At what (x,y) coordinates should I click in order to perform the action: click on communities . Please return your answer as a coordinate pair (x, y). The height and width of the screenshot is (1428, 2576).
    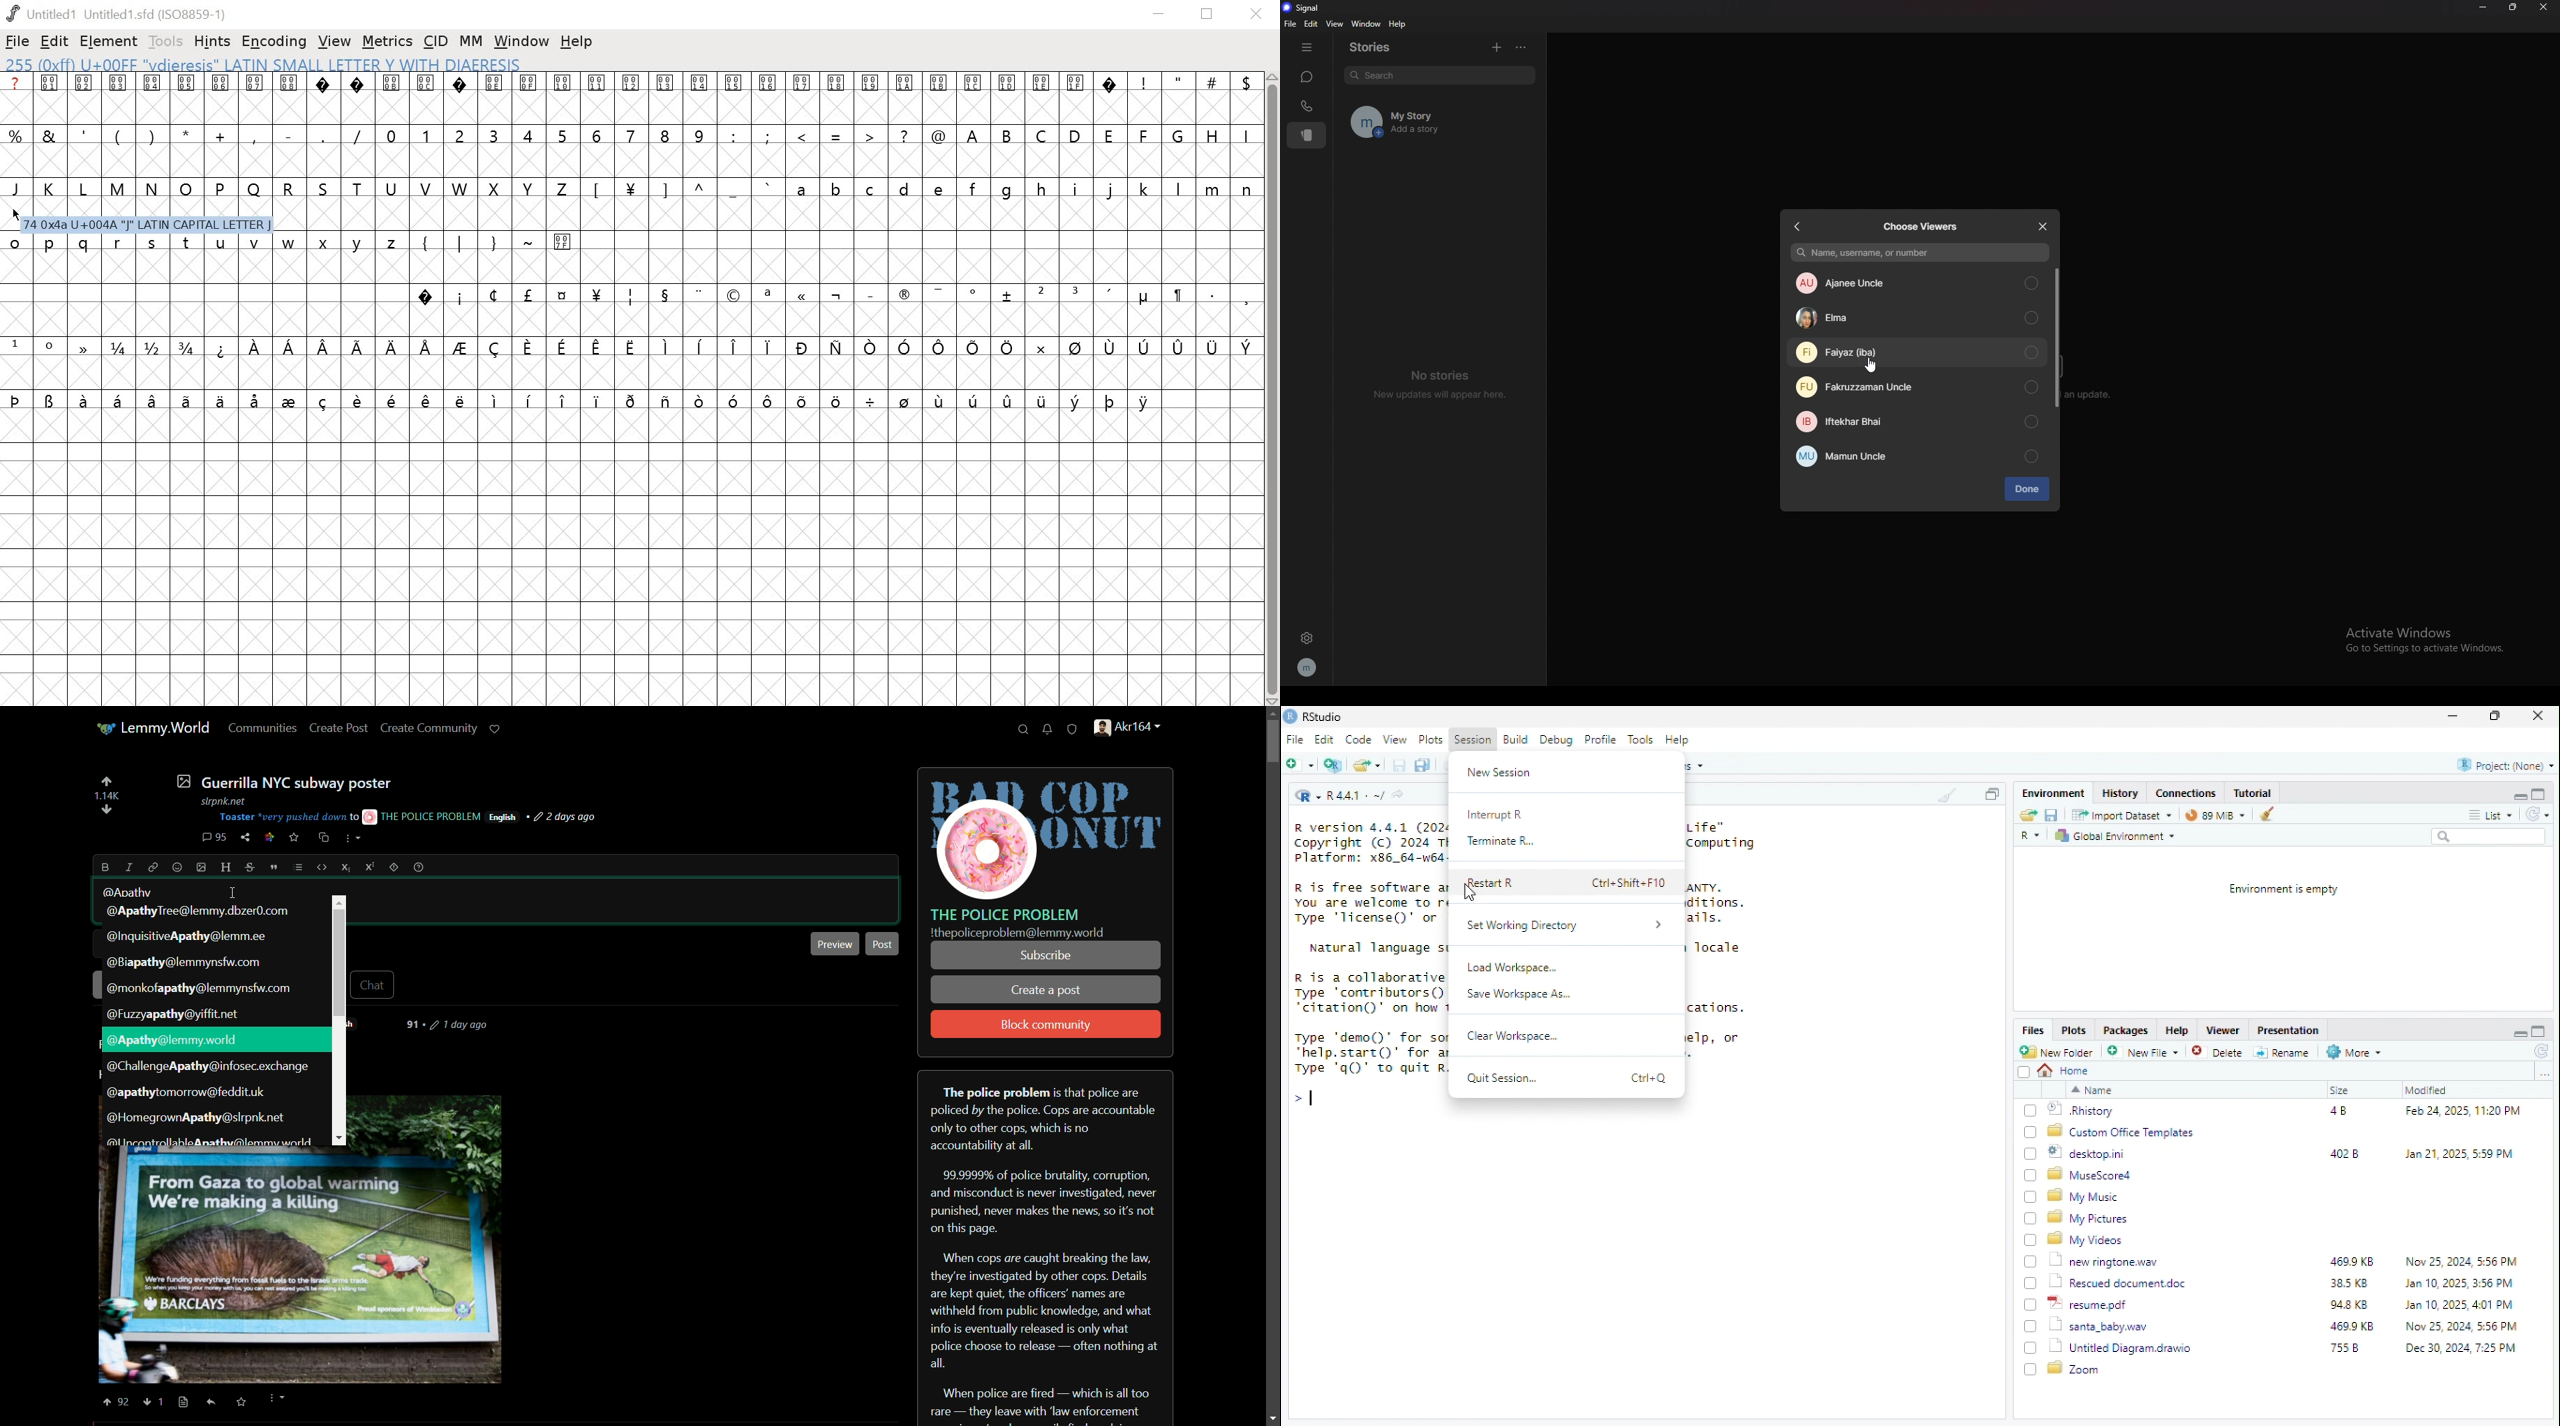
    Looking at the image, I should click on (264, 727).